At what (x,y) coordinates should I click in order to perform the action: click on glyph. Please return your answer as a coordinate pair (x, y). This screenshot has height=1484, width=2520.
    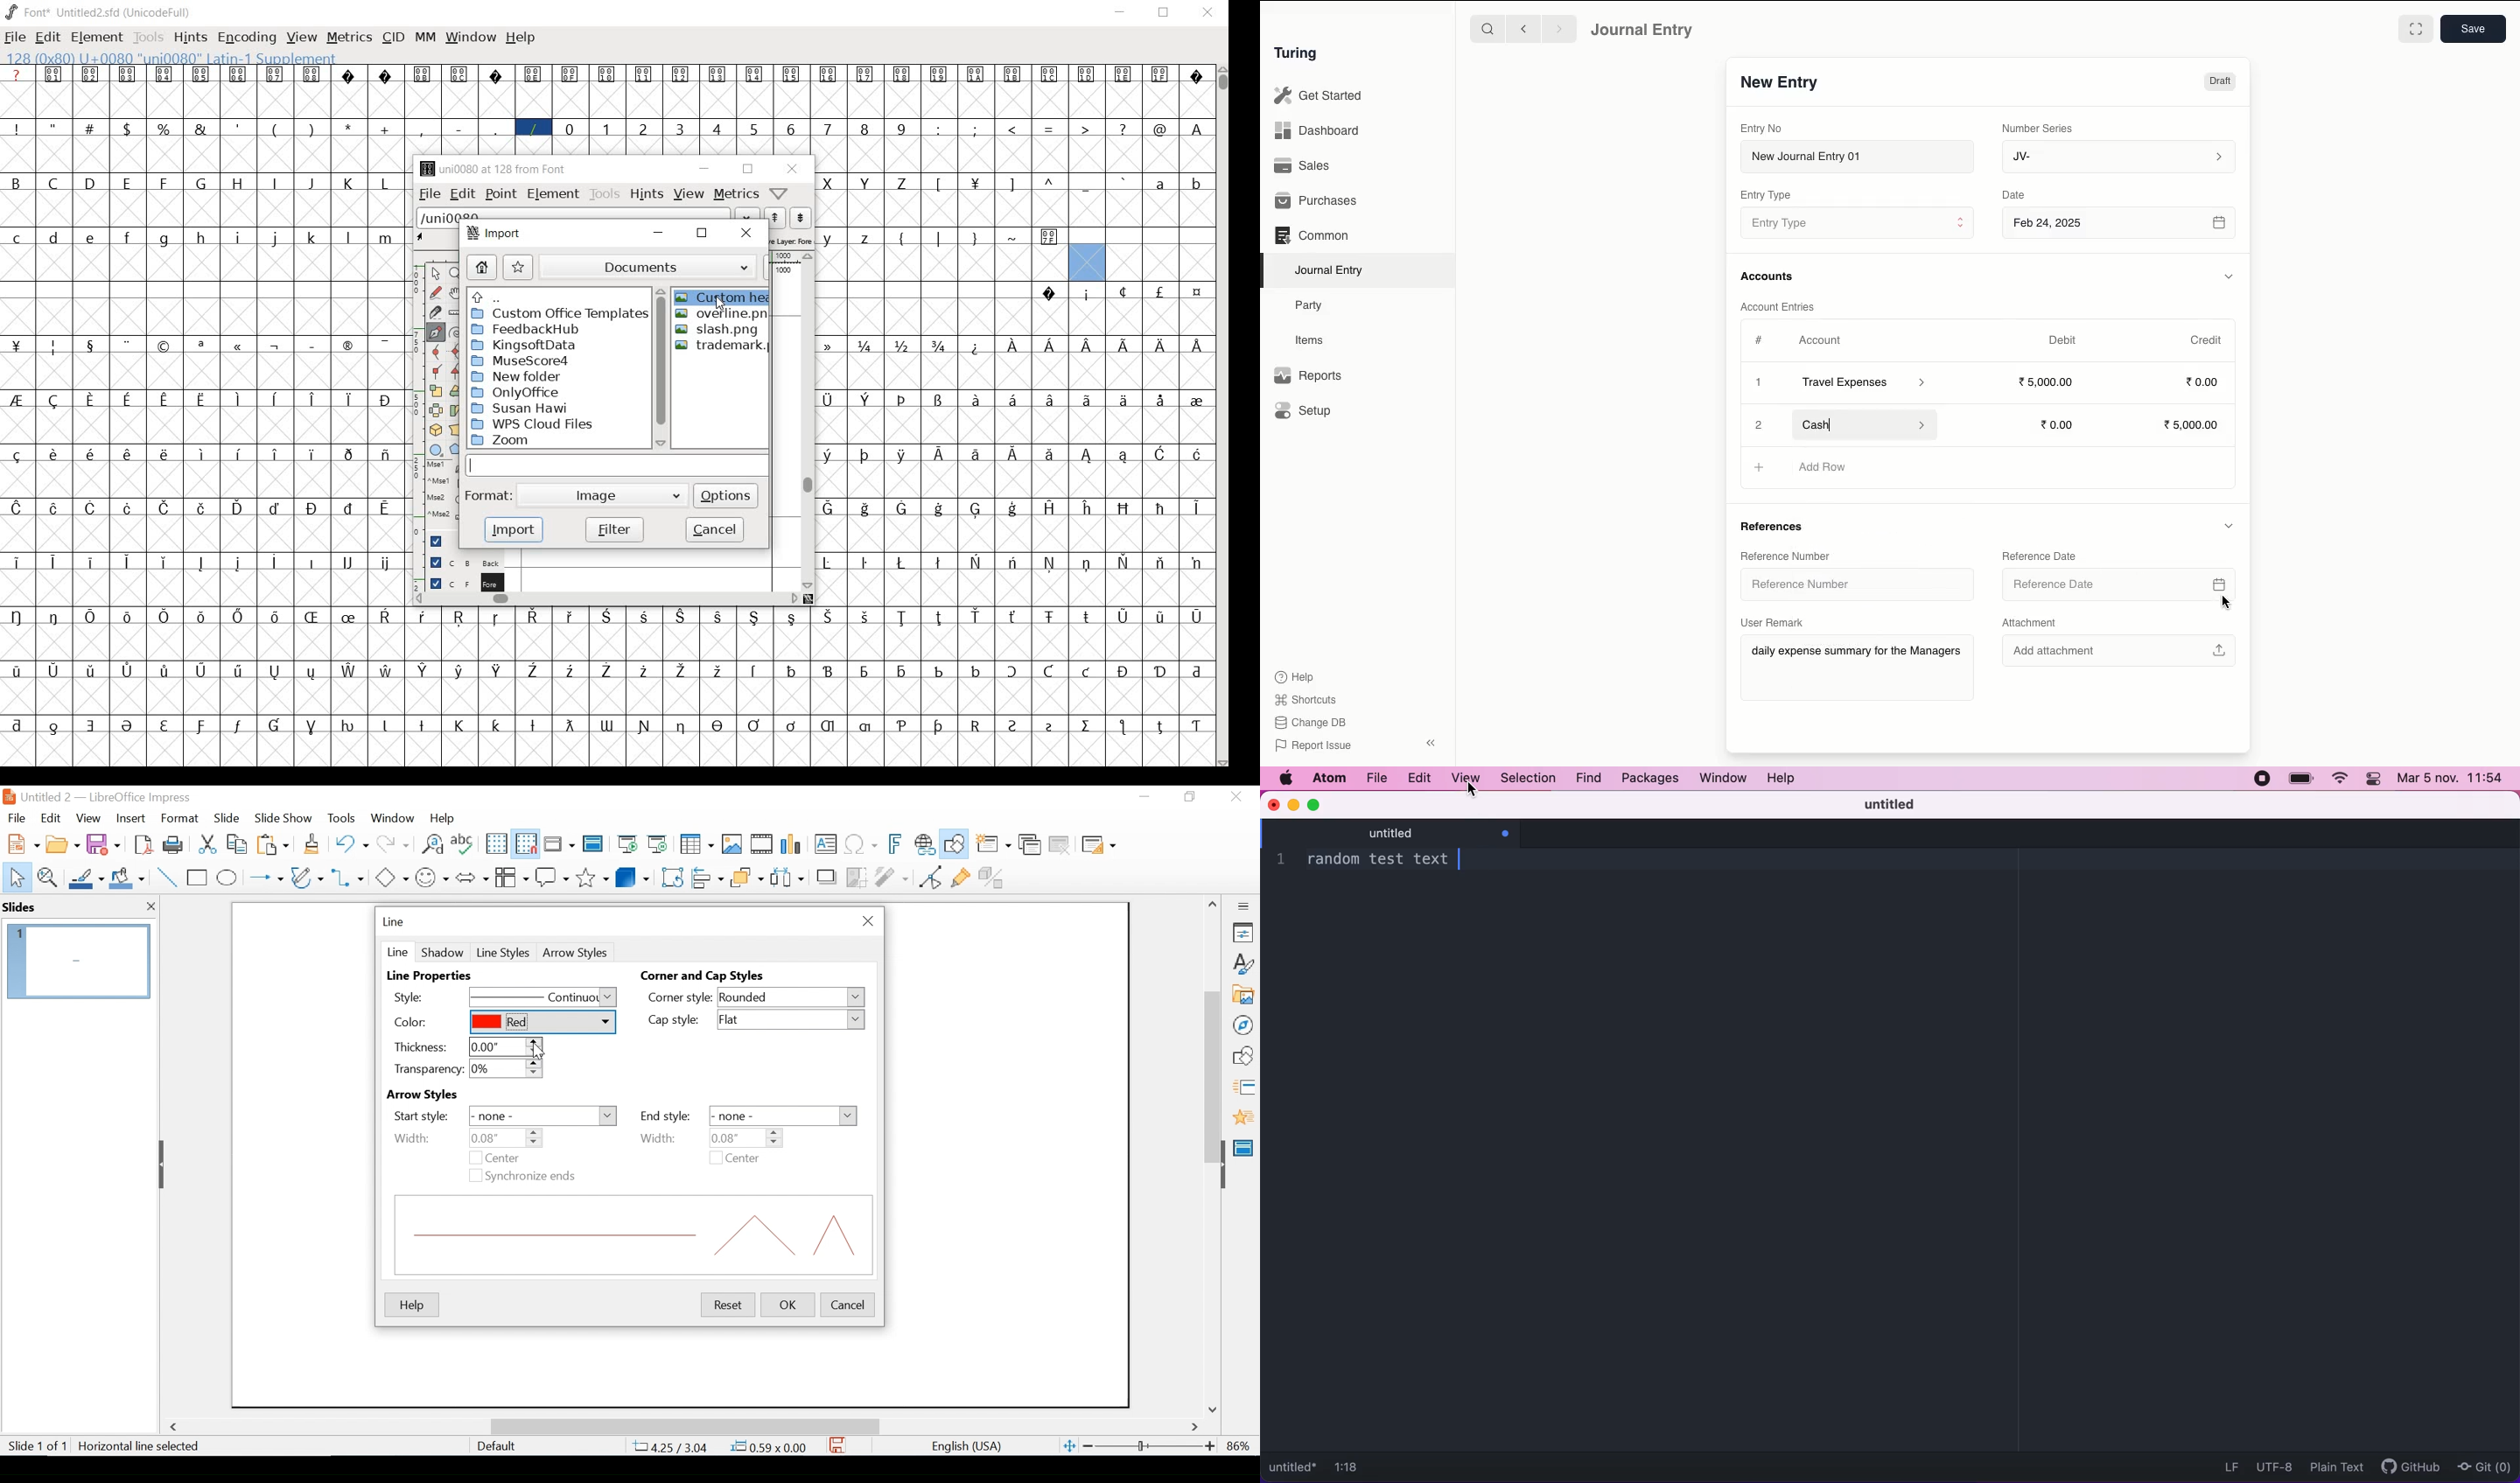
    Looking at the image, I should click on (91, 454).